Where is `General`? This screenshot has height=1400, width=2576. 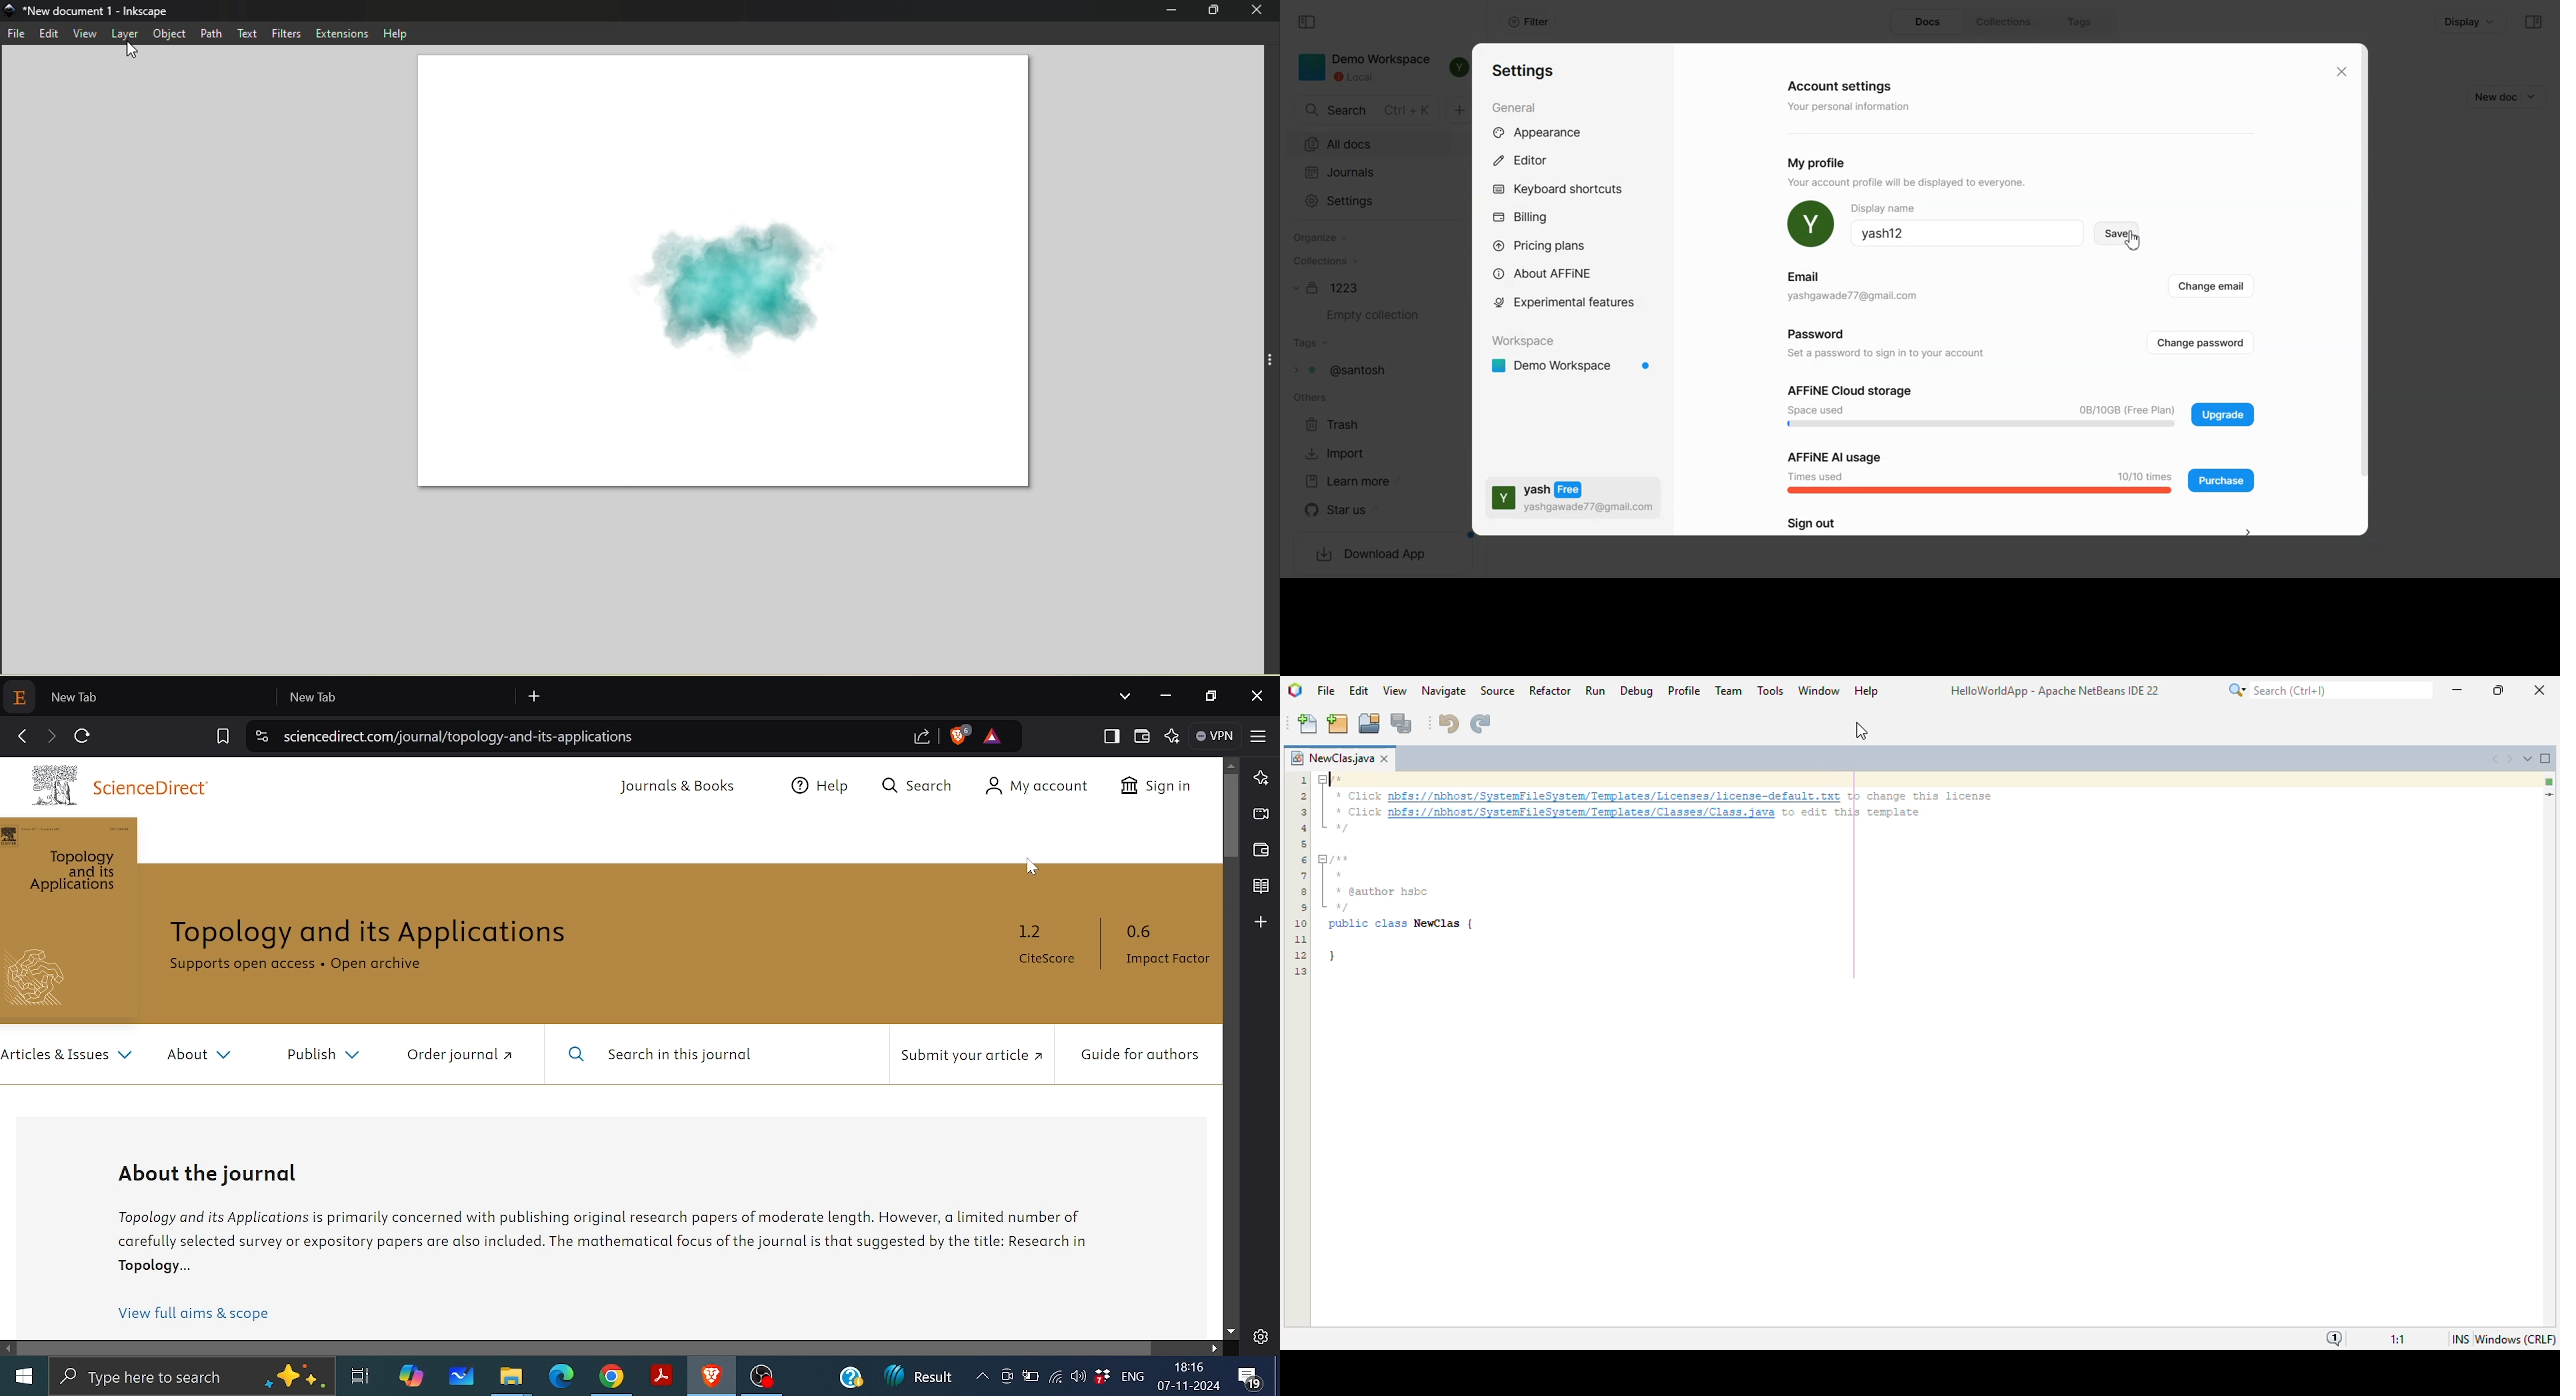
General is located at coordinates (1519, 107).